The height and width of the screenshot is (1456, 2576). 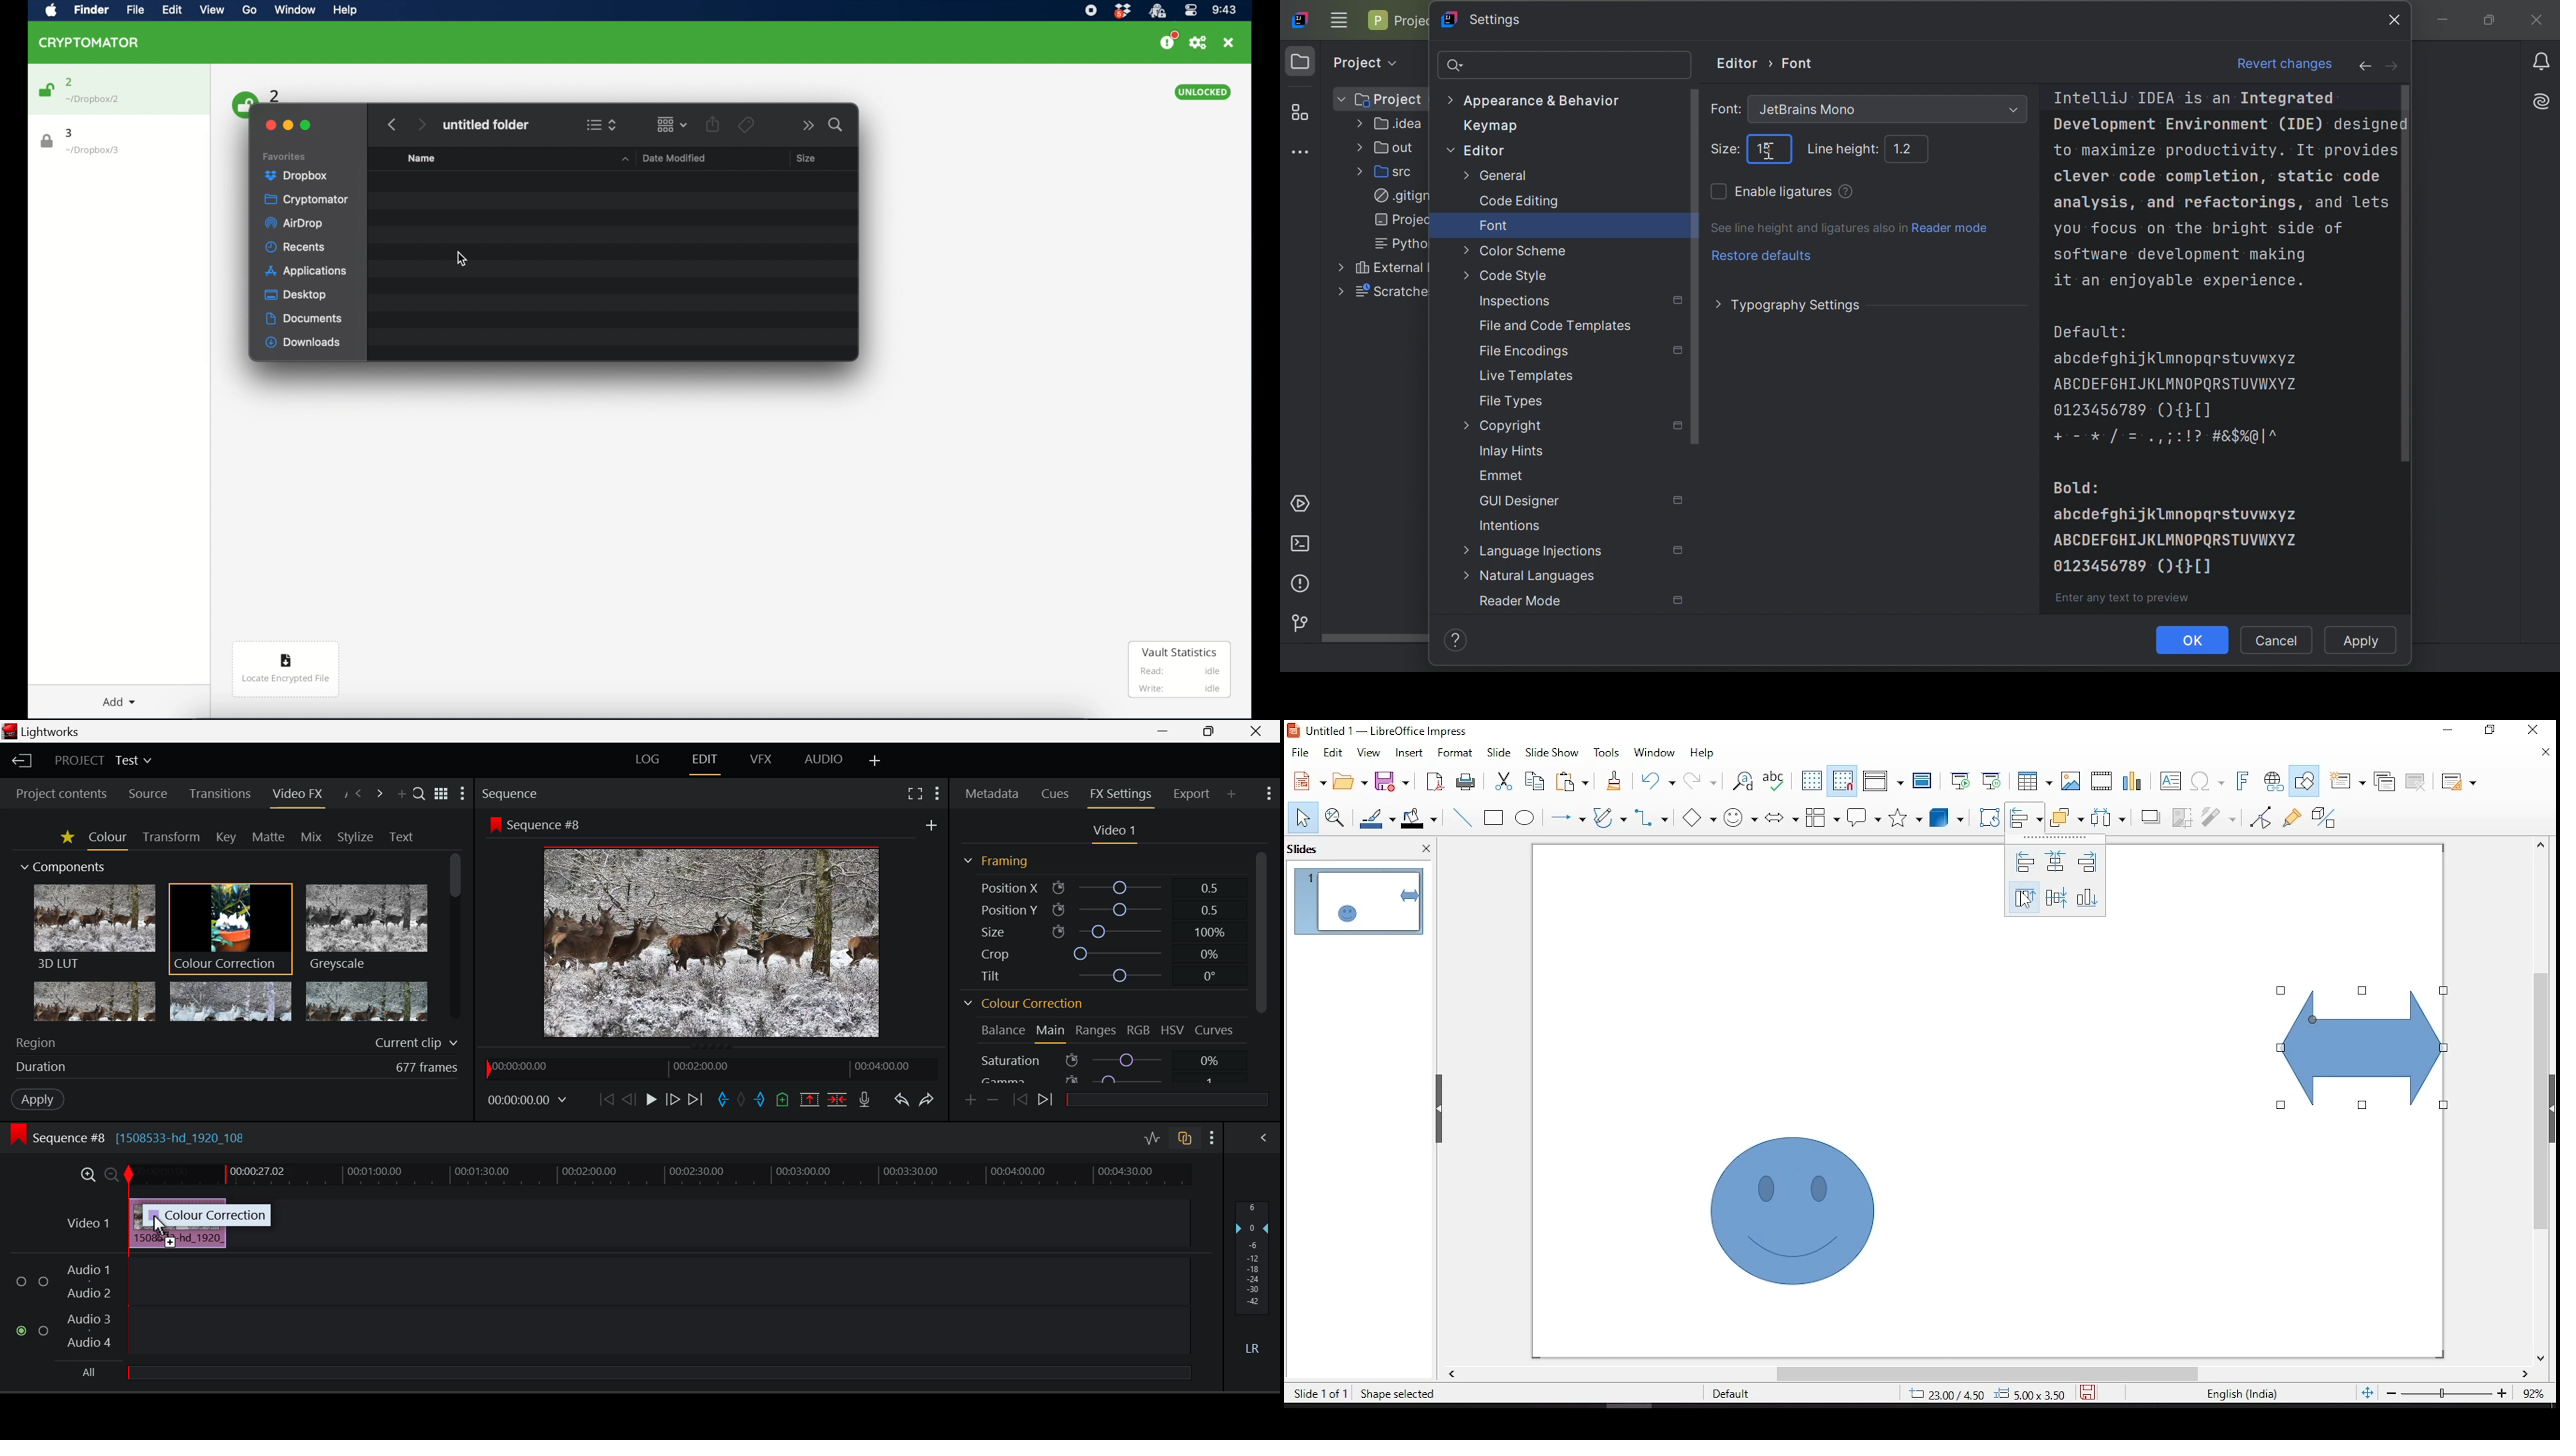 I want to click on Add Layout, so click(x=875, y=759).